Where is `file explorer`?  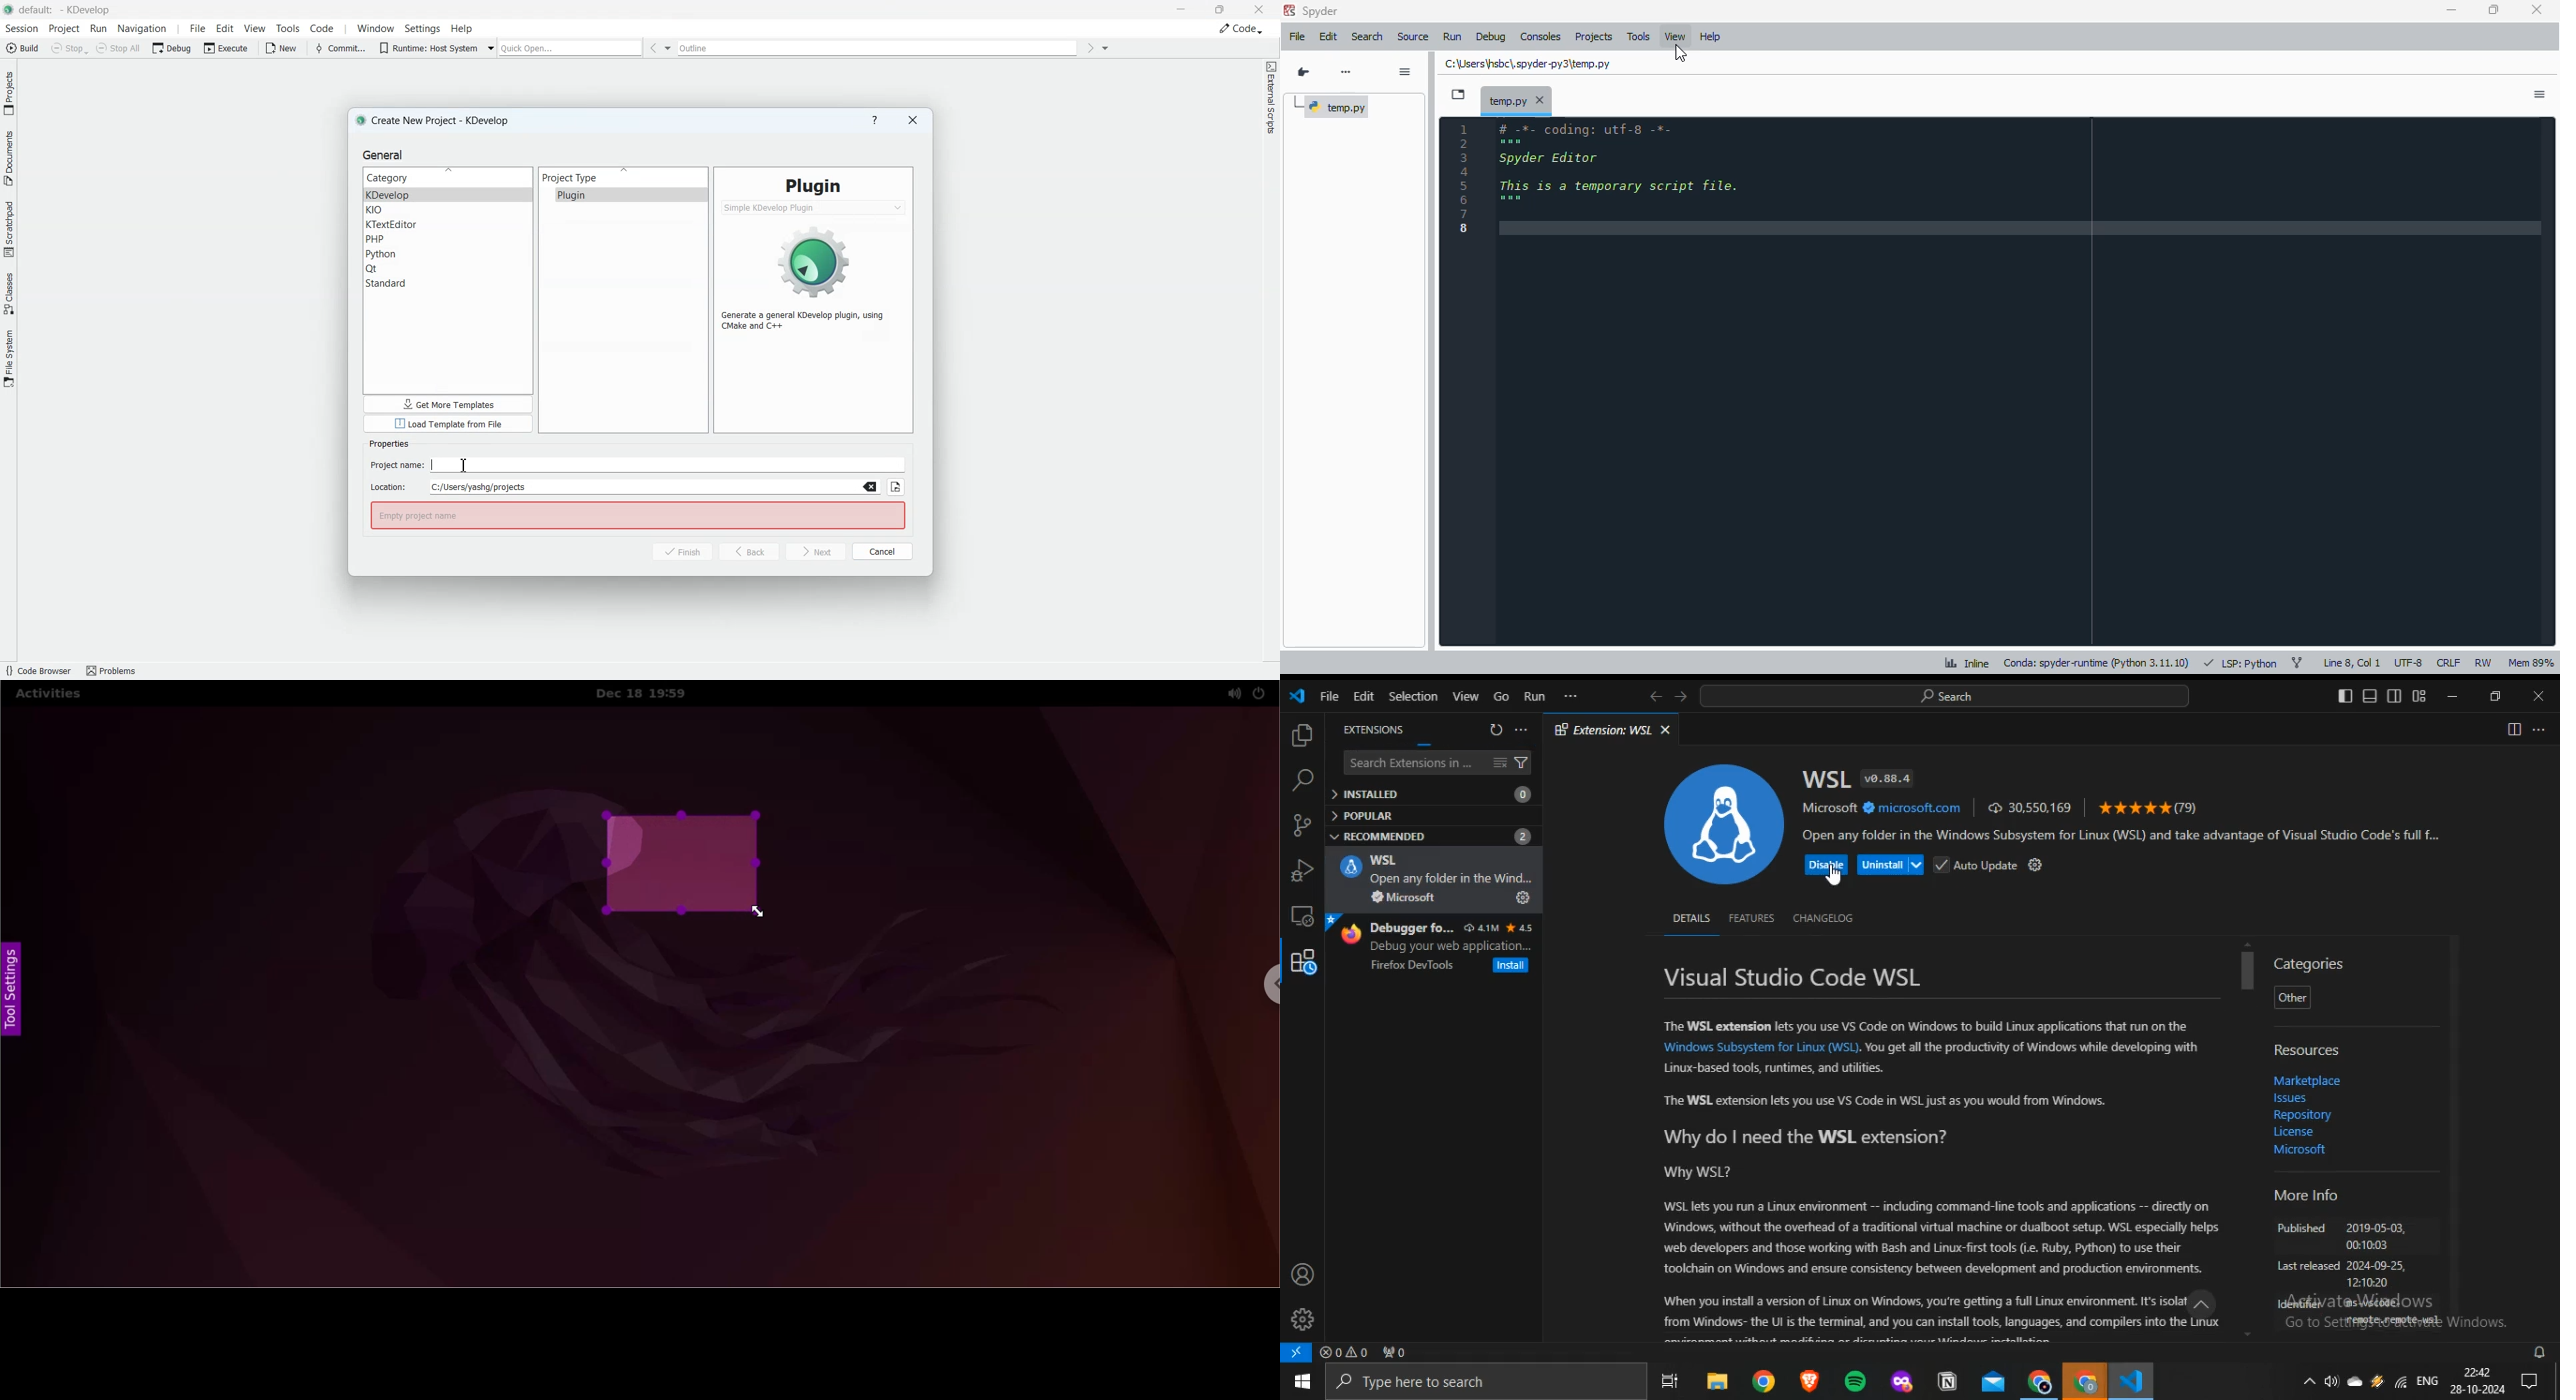
file explorer is located at coordinates (1718, 1380).